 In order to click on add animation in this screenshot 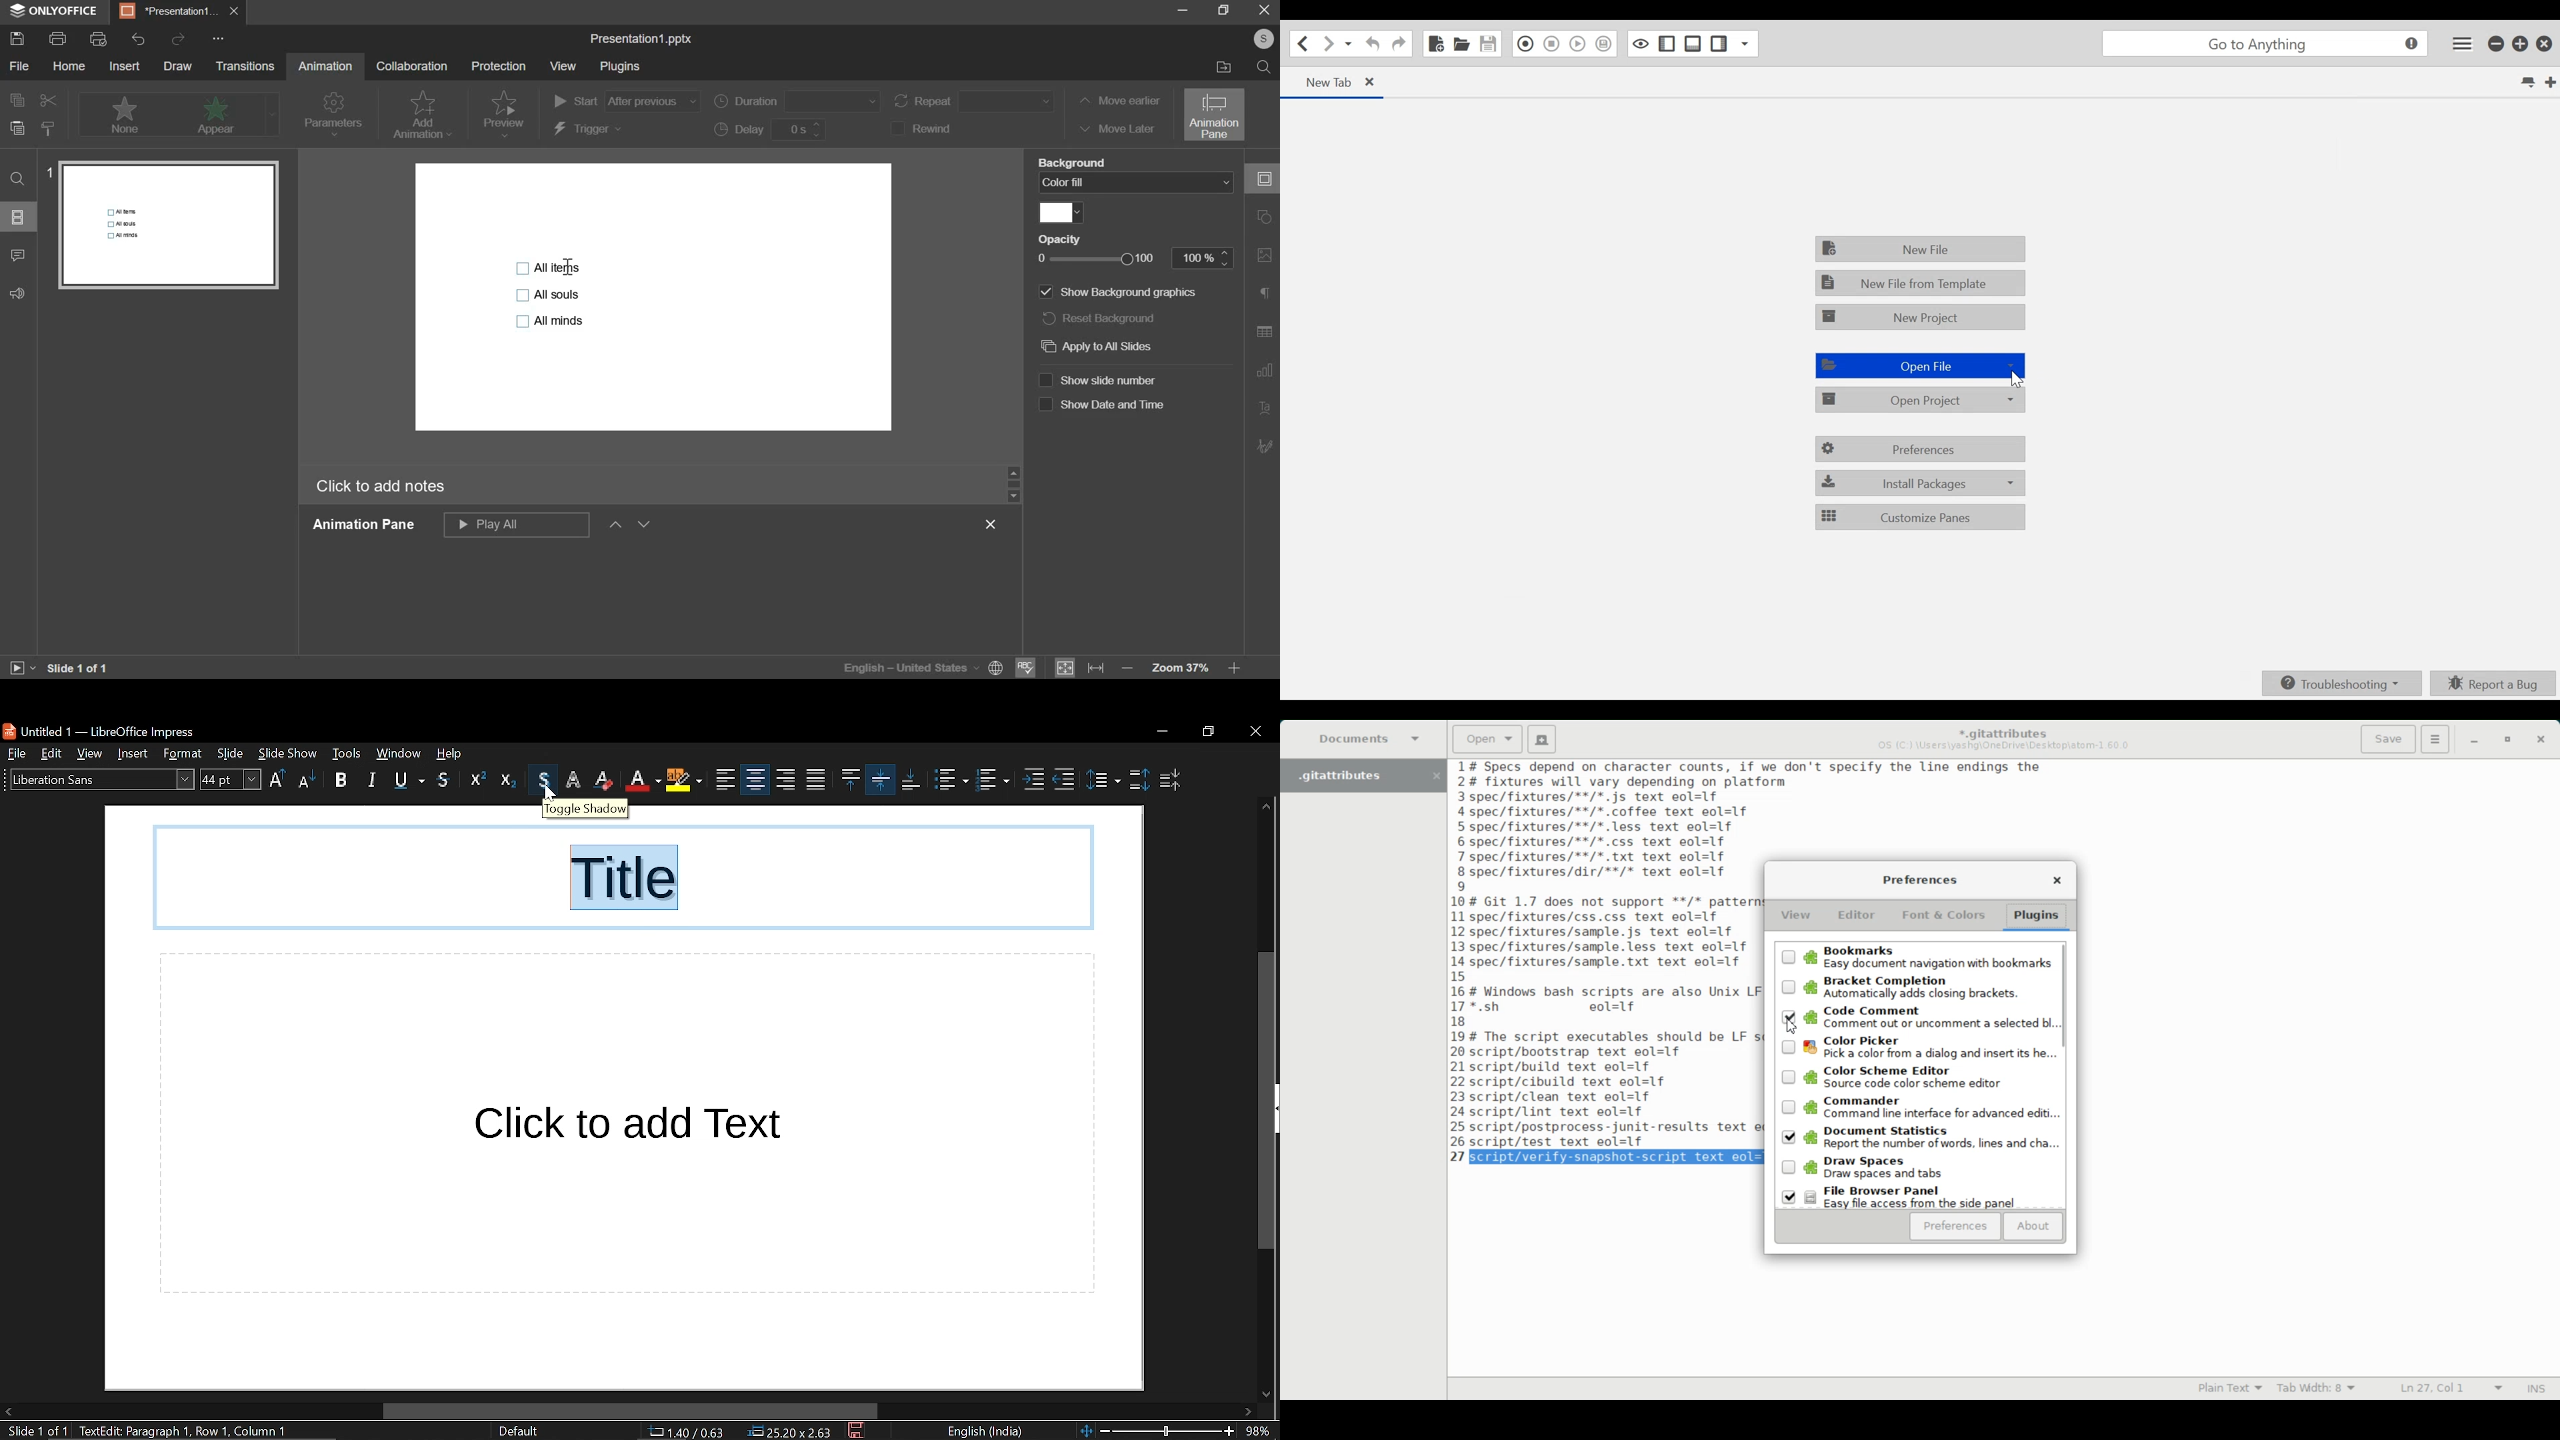, I will do `click(421, 115)`.